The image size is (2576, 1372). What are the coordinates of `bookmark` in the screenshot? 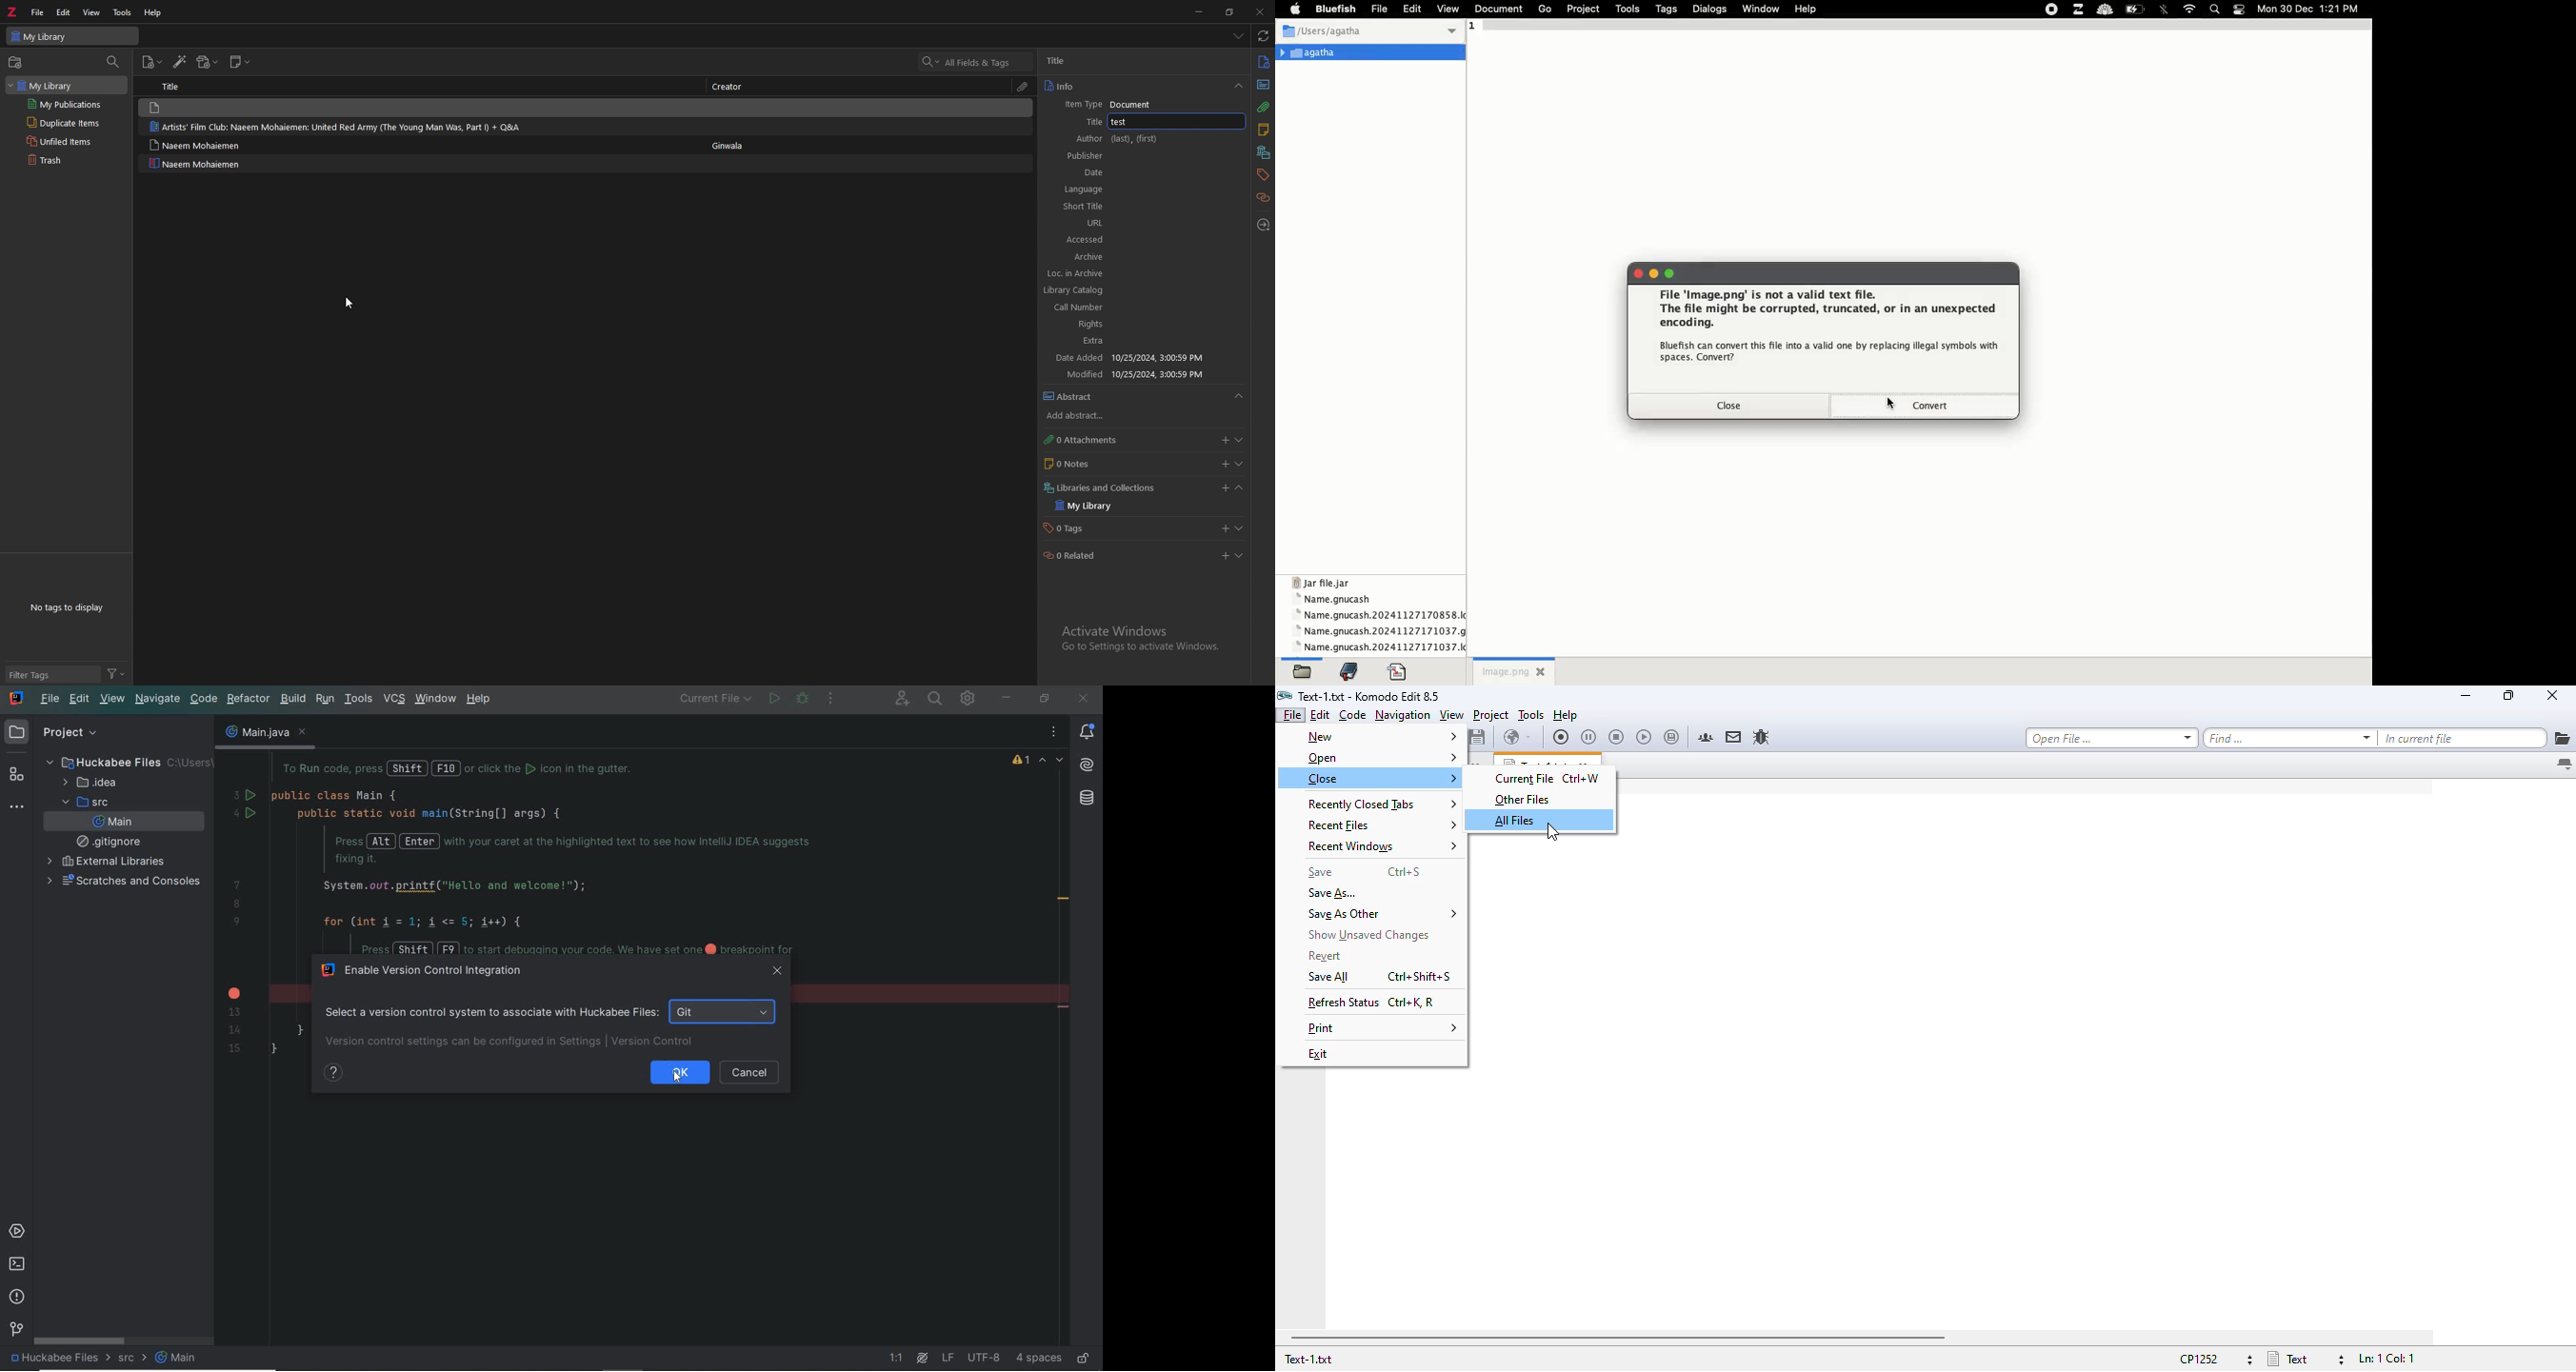 It's located at (1348, 670).